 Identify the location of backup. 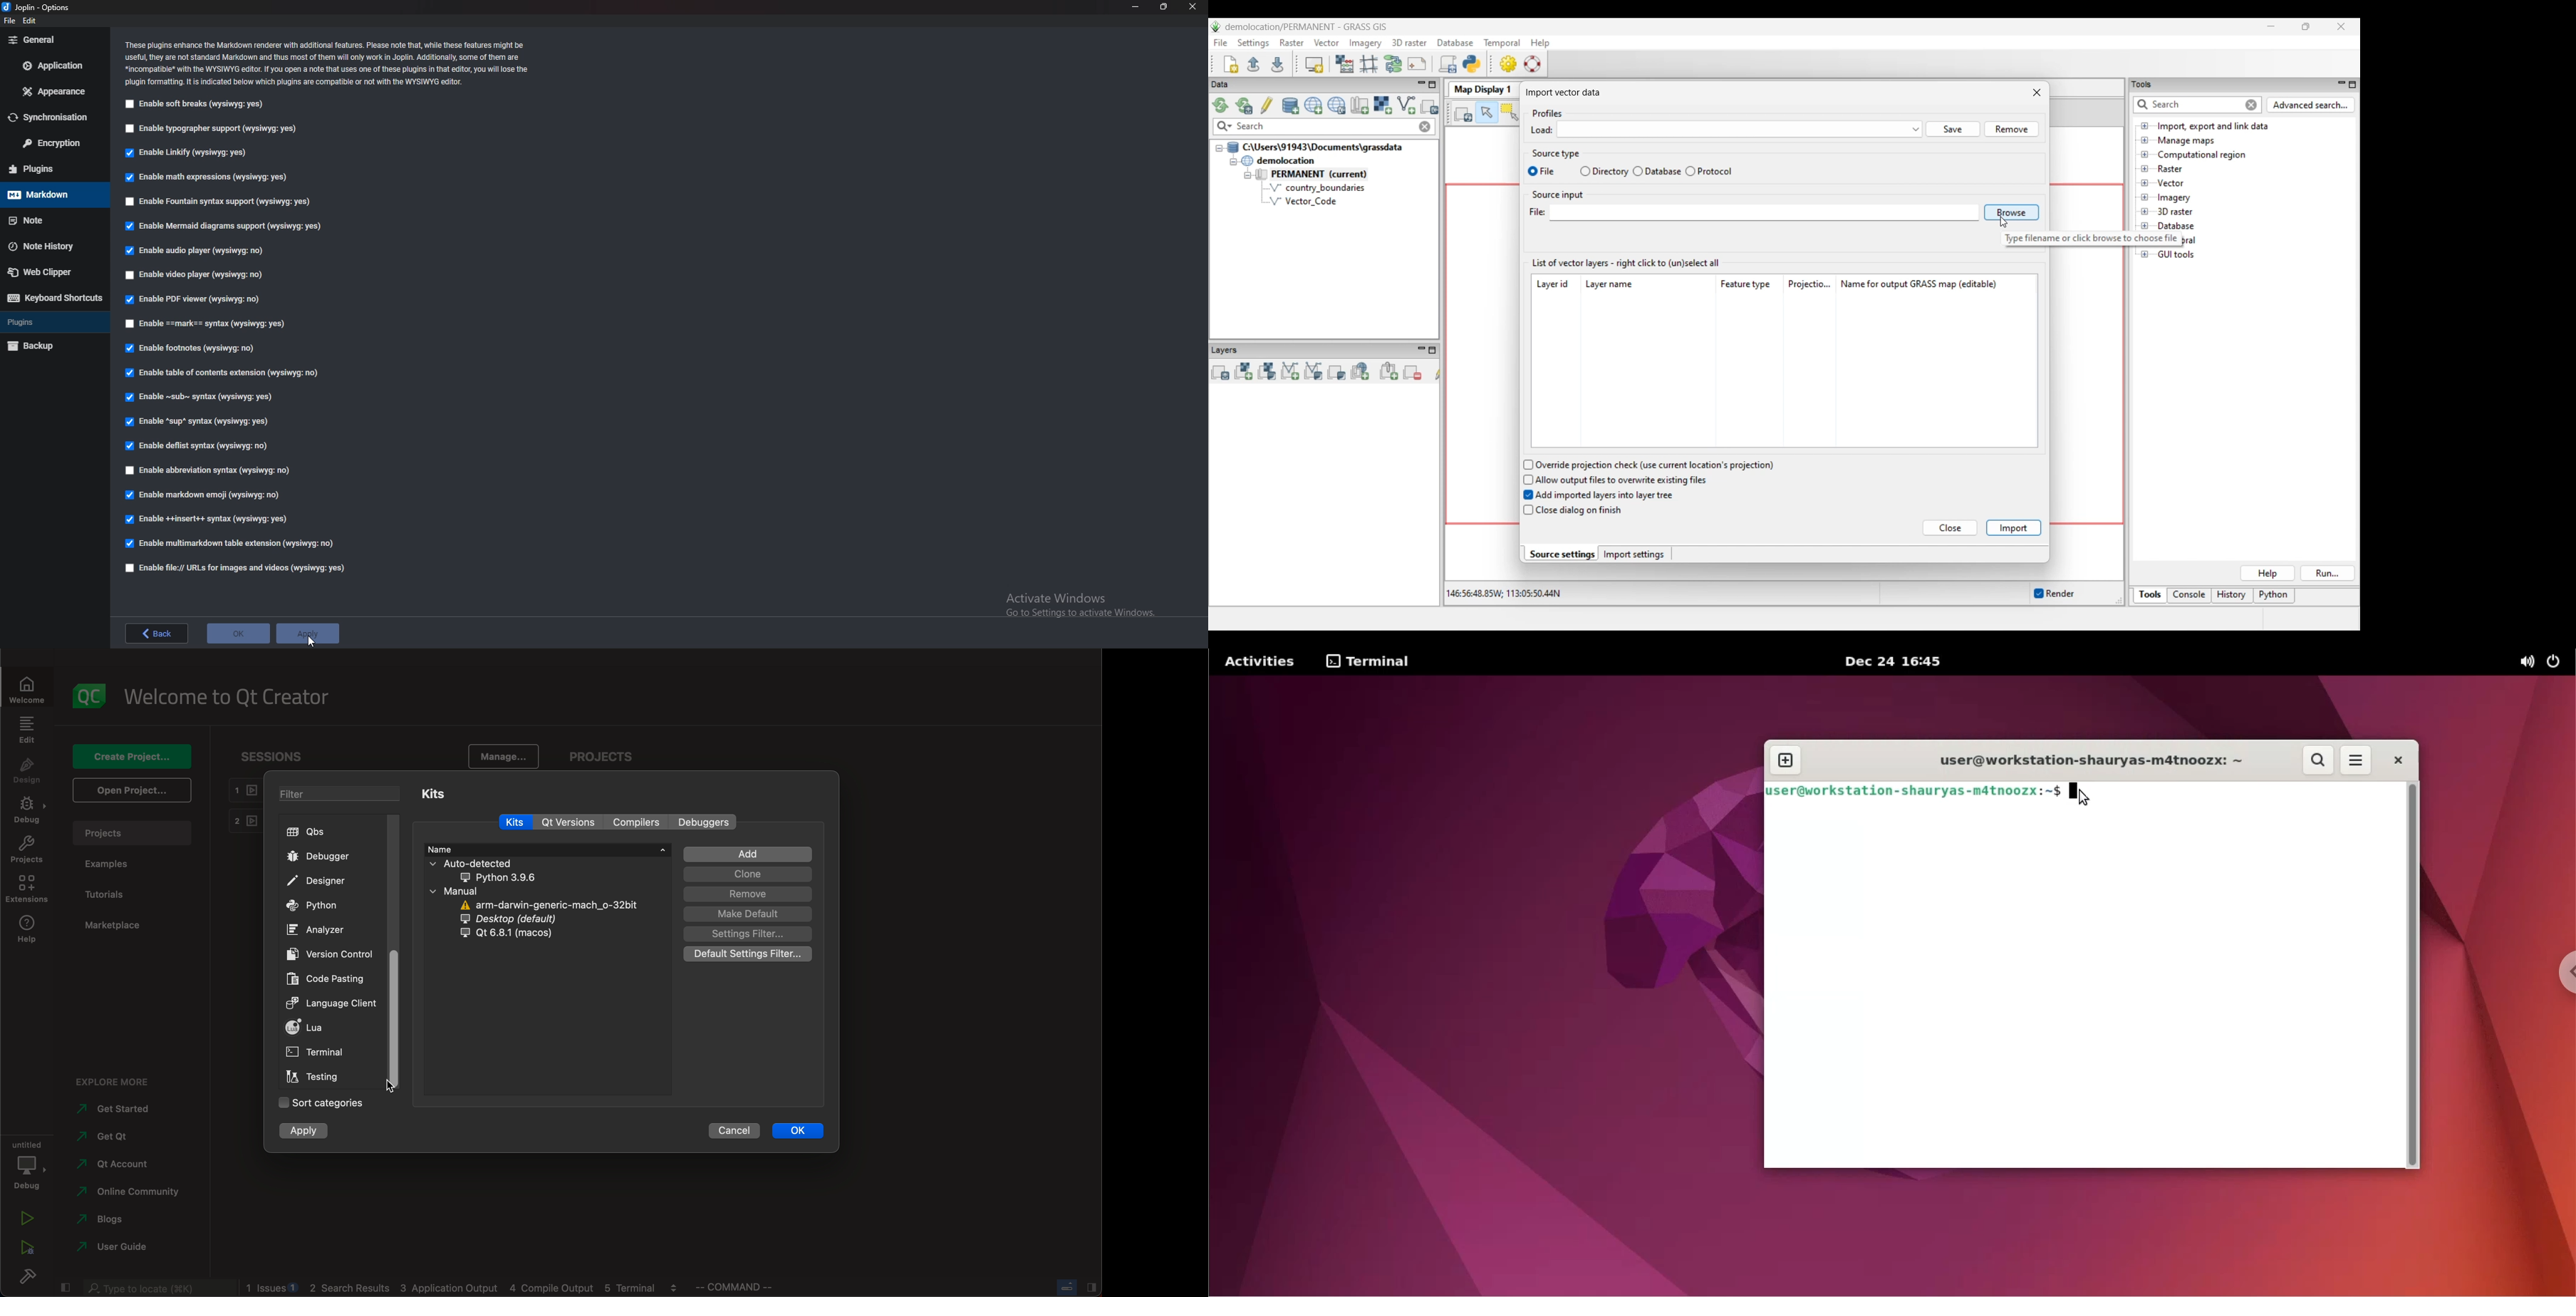
(50, 346).